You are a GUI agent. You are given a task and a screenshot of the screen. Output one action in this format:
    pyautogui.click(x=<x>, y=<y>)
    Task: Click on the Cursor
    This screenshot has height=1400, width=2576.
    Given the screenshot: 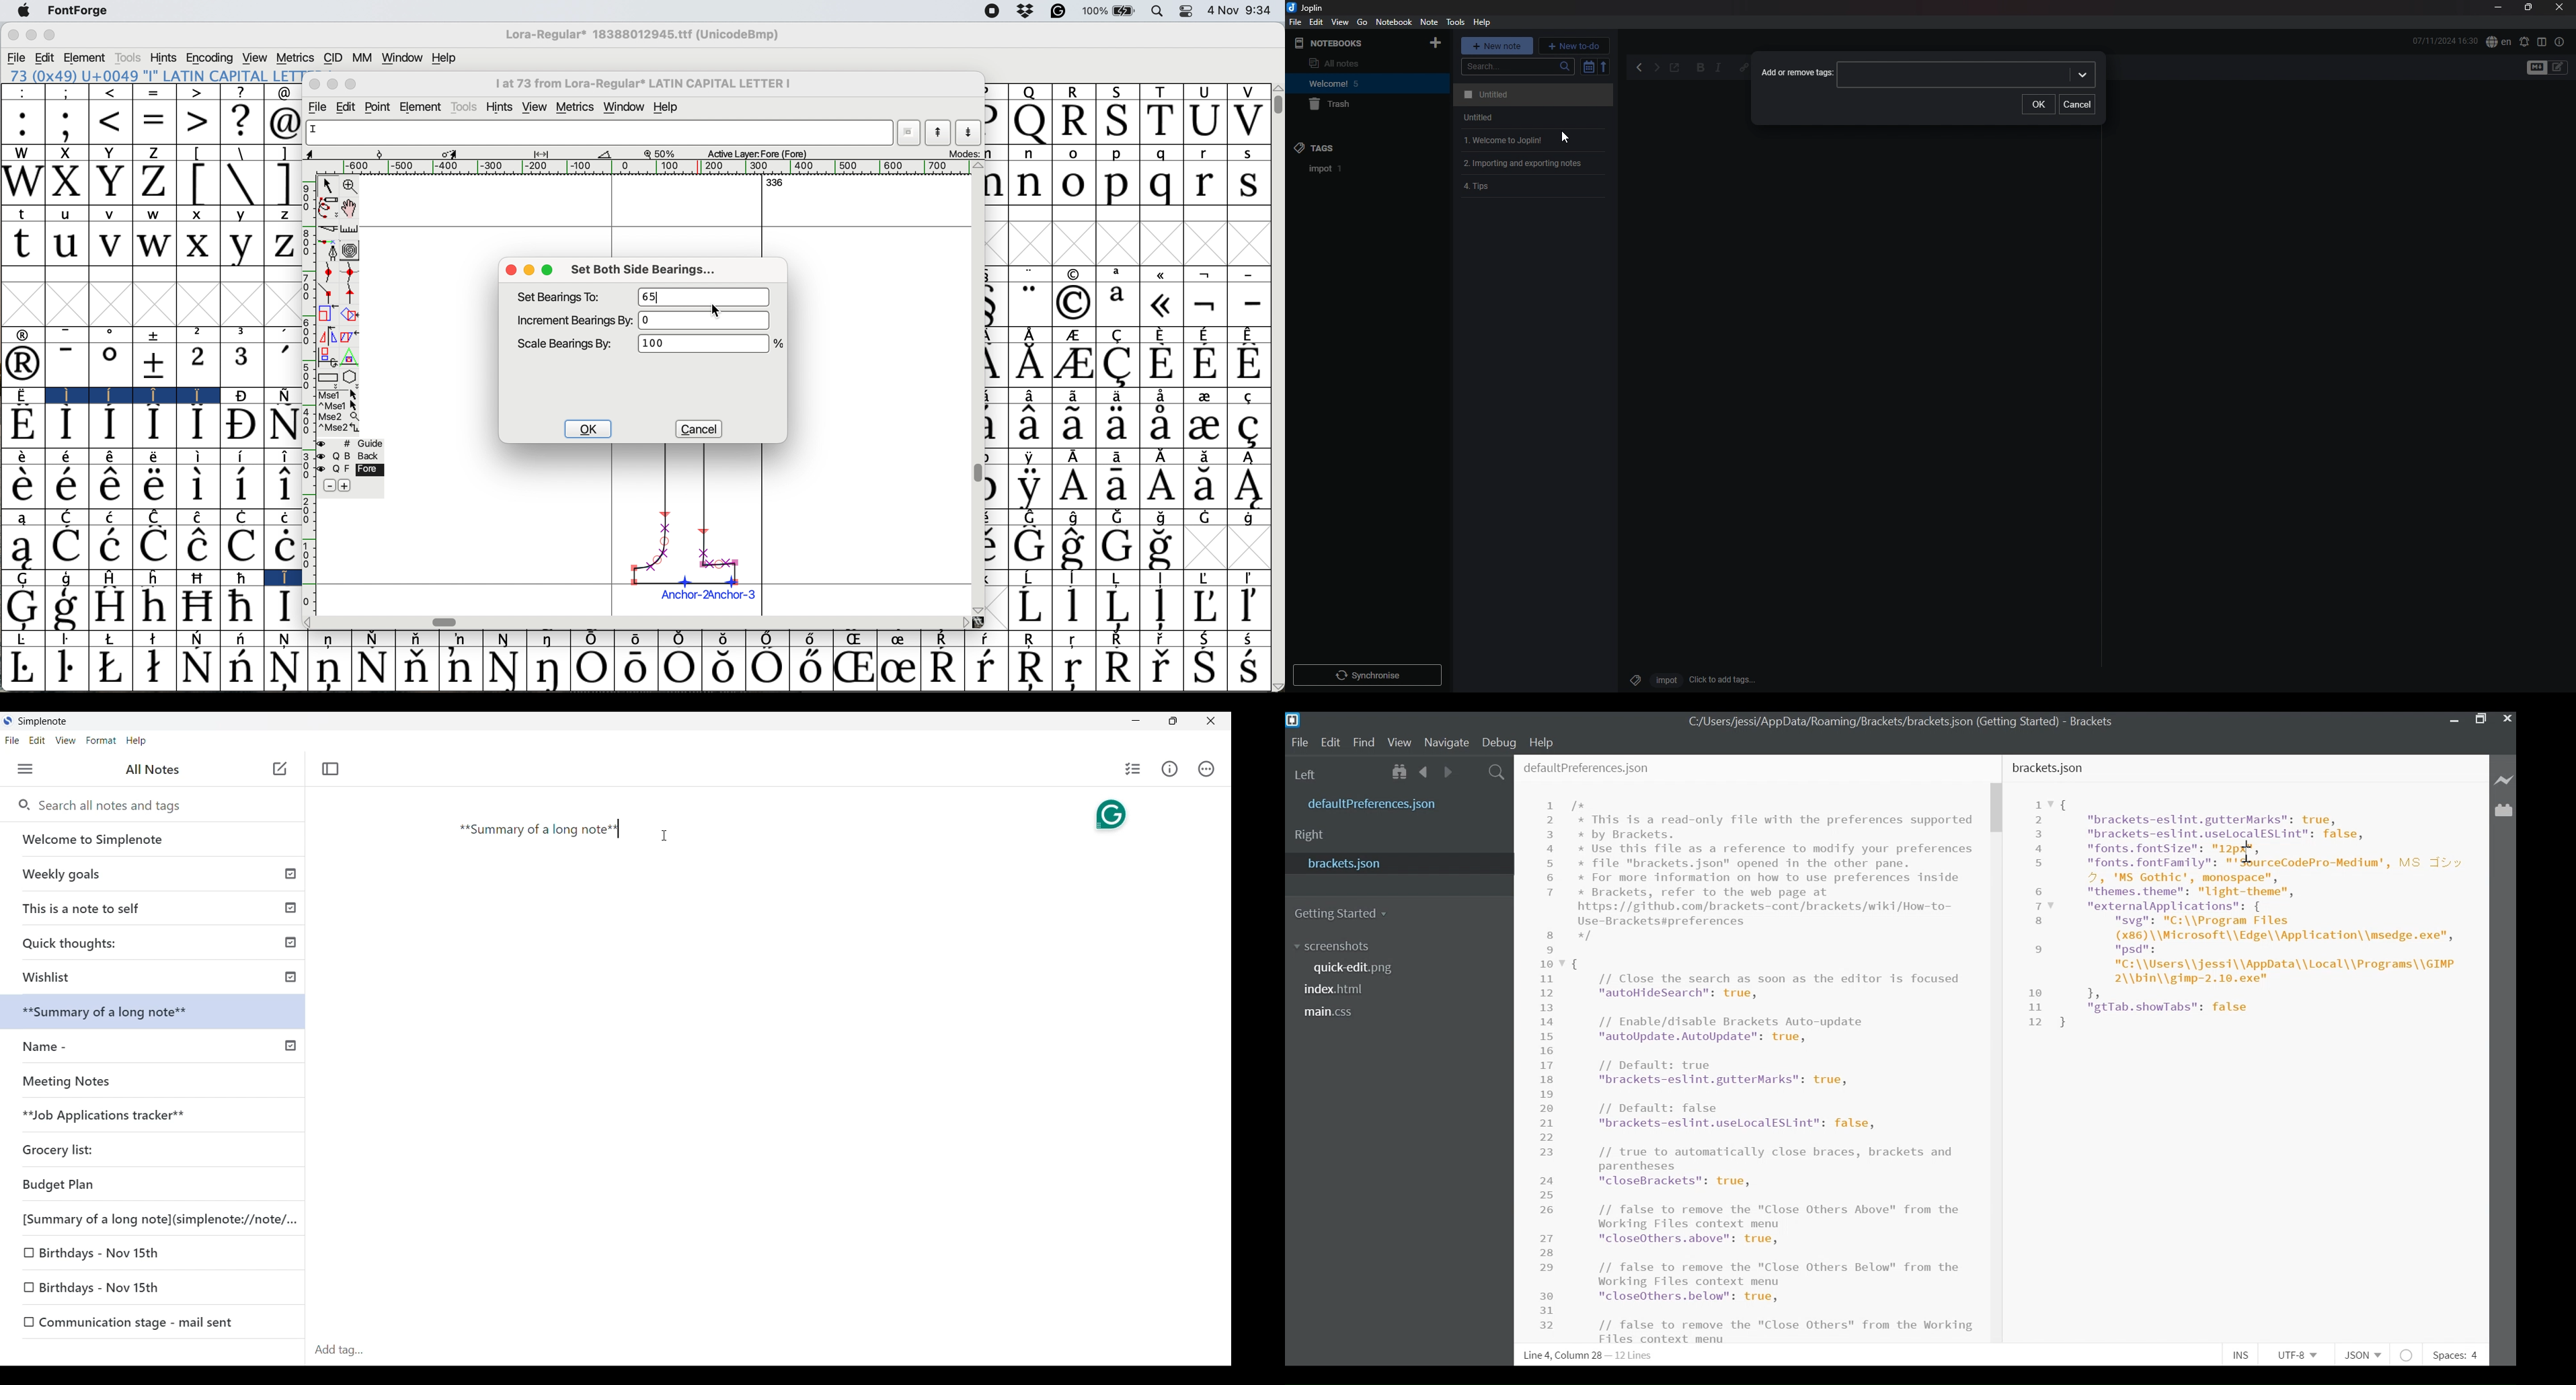 What is the action you would take?
    pyautogui.click(x=1562, y=137)
    